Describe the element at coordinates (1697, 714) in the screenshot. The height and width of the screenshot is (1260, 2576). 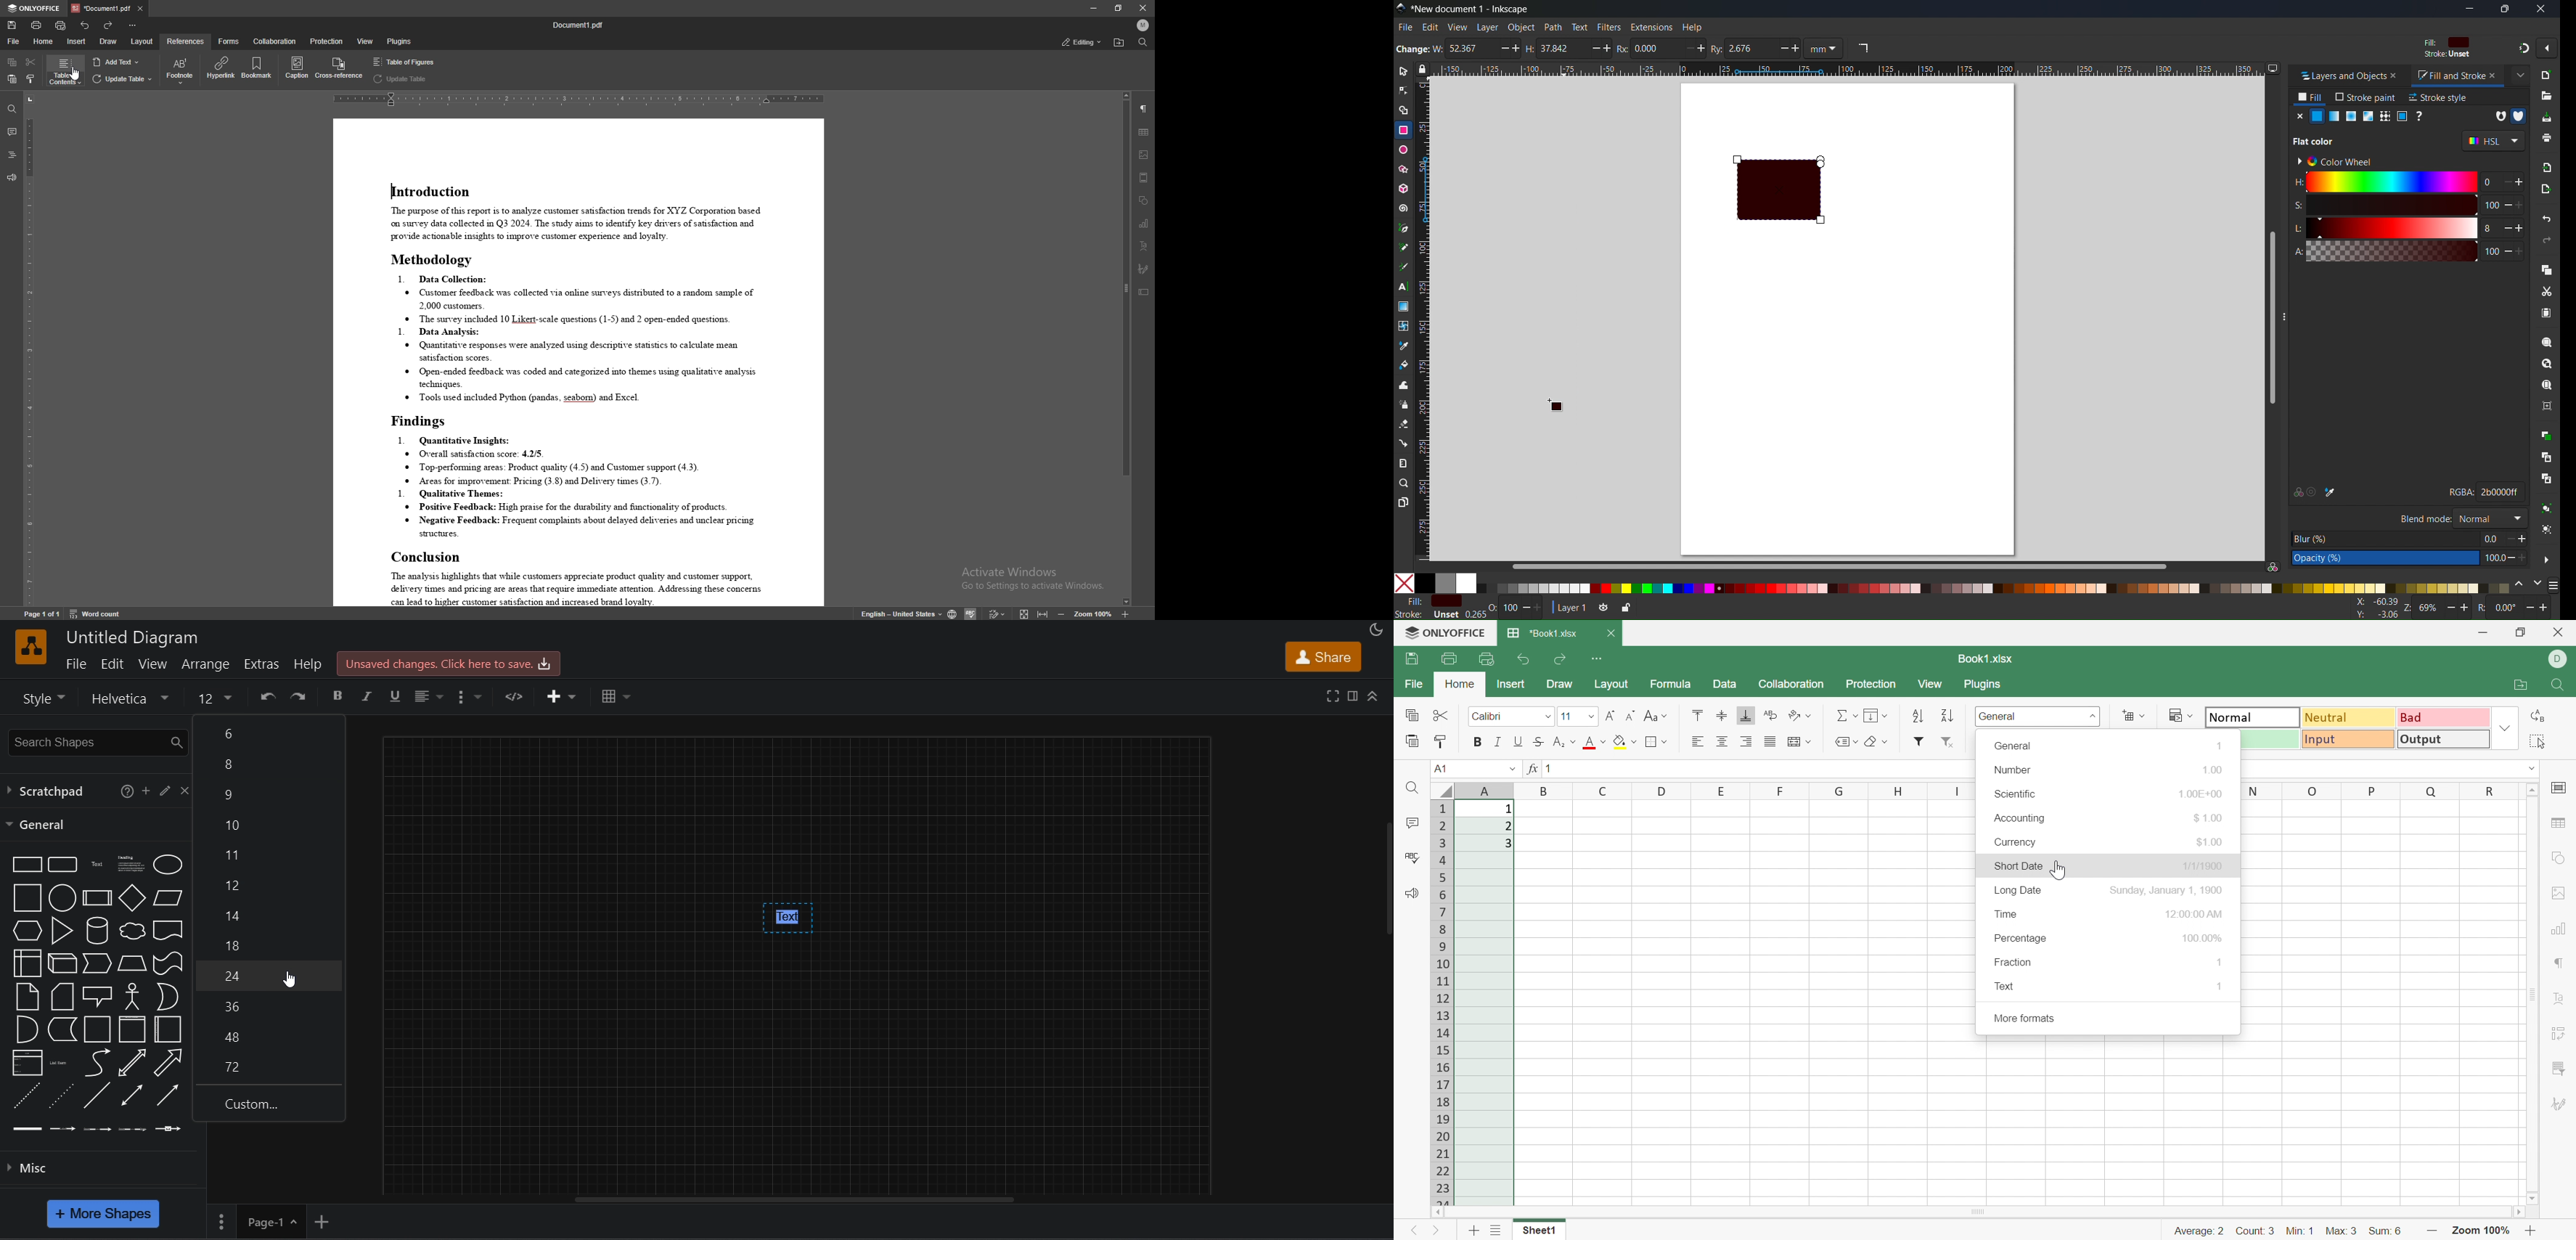
I see `Align top` at that location.